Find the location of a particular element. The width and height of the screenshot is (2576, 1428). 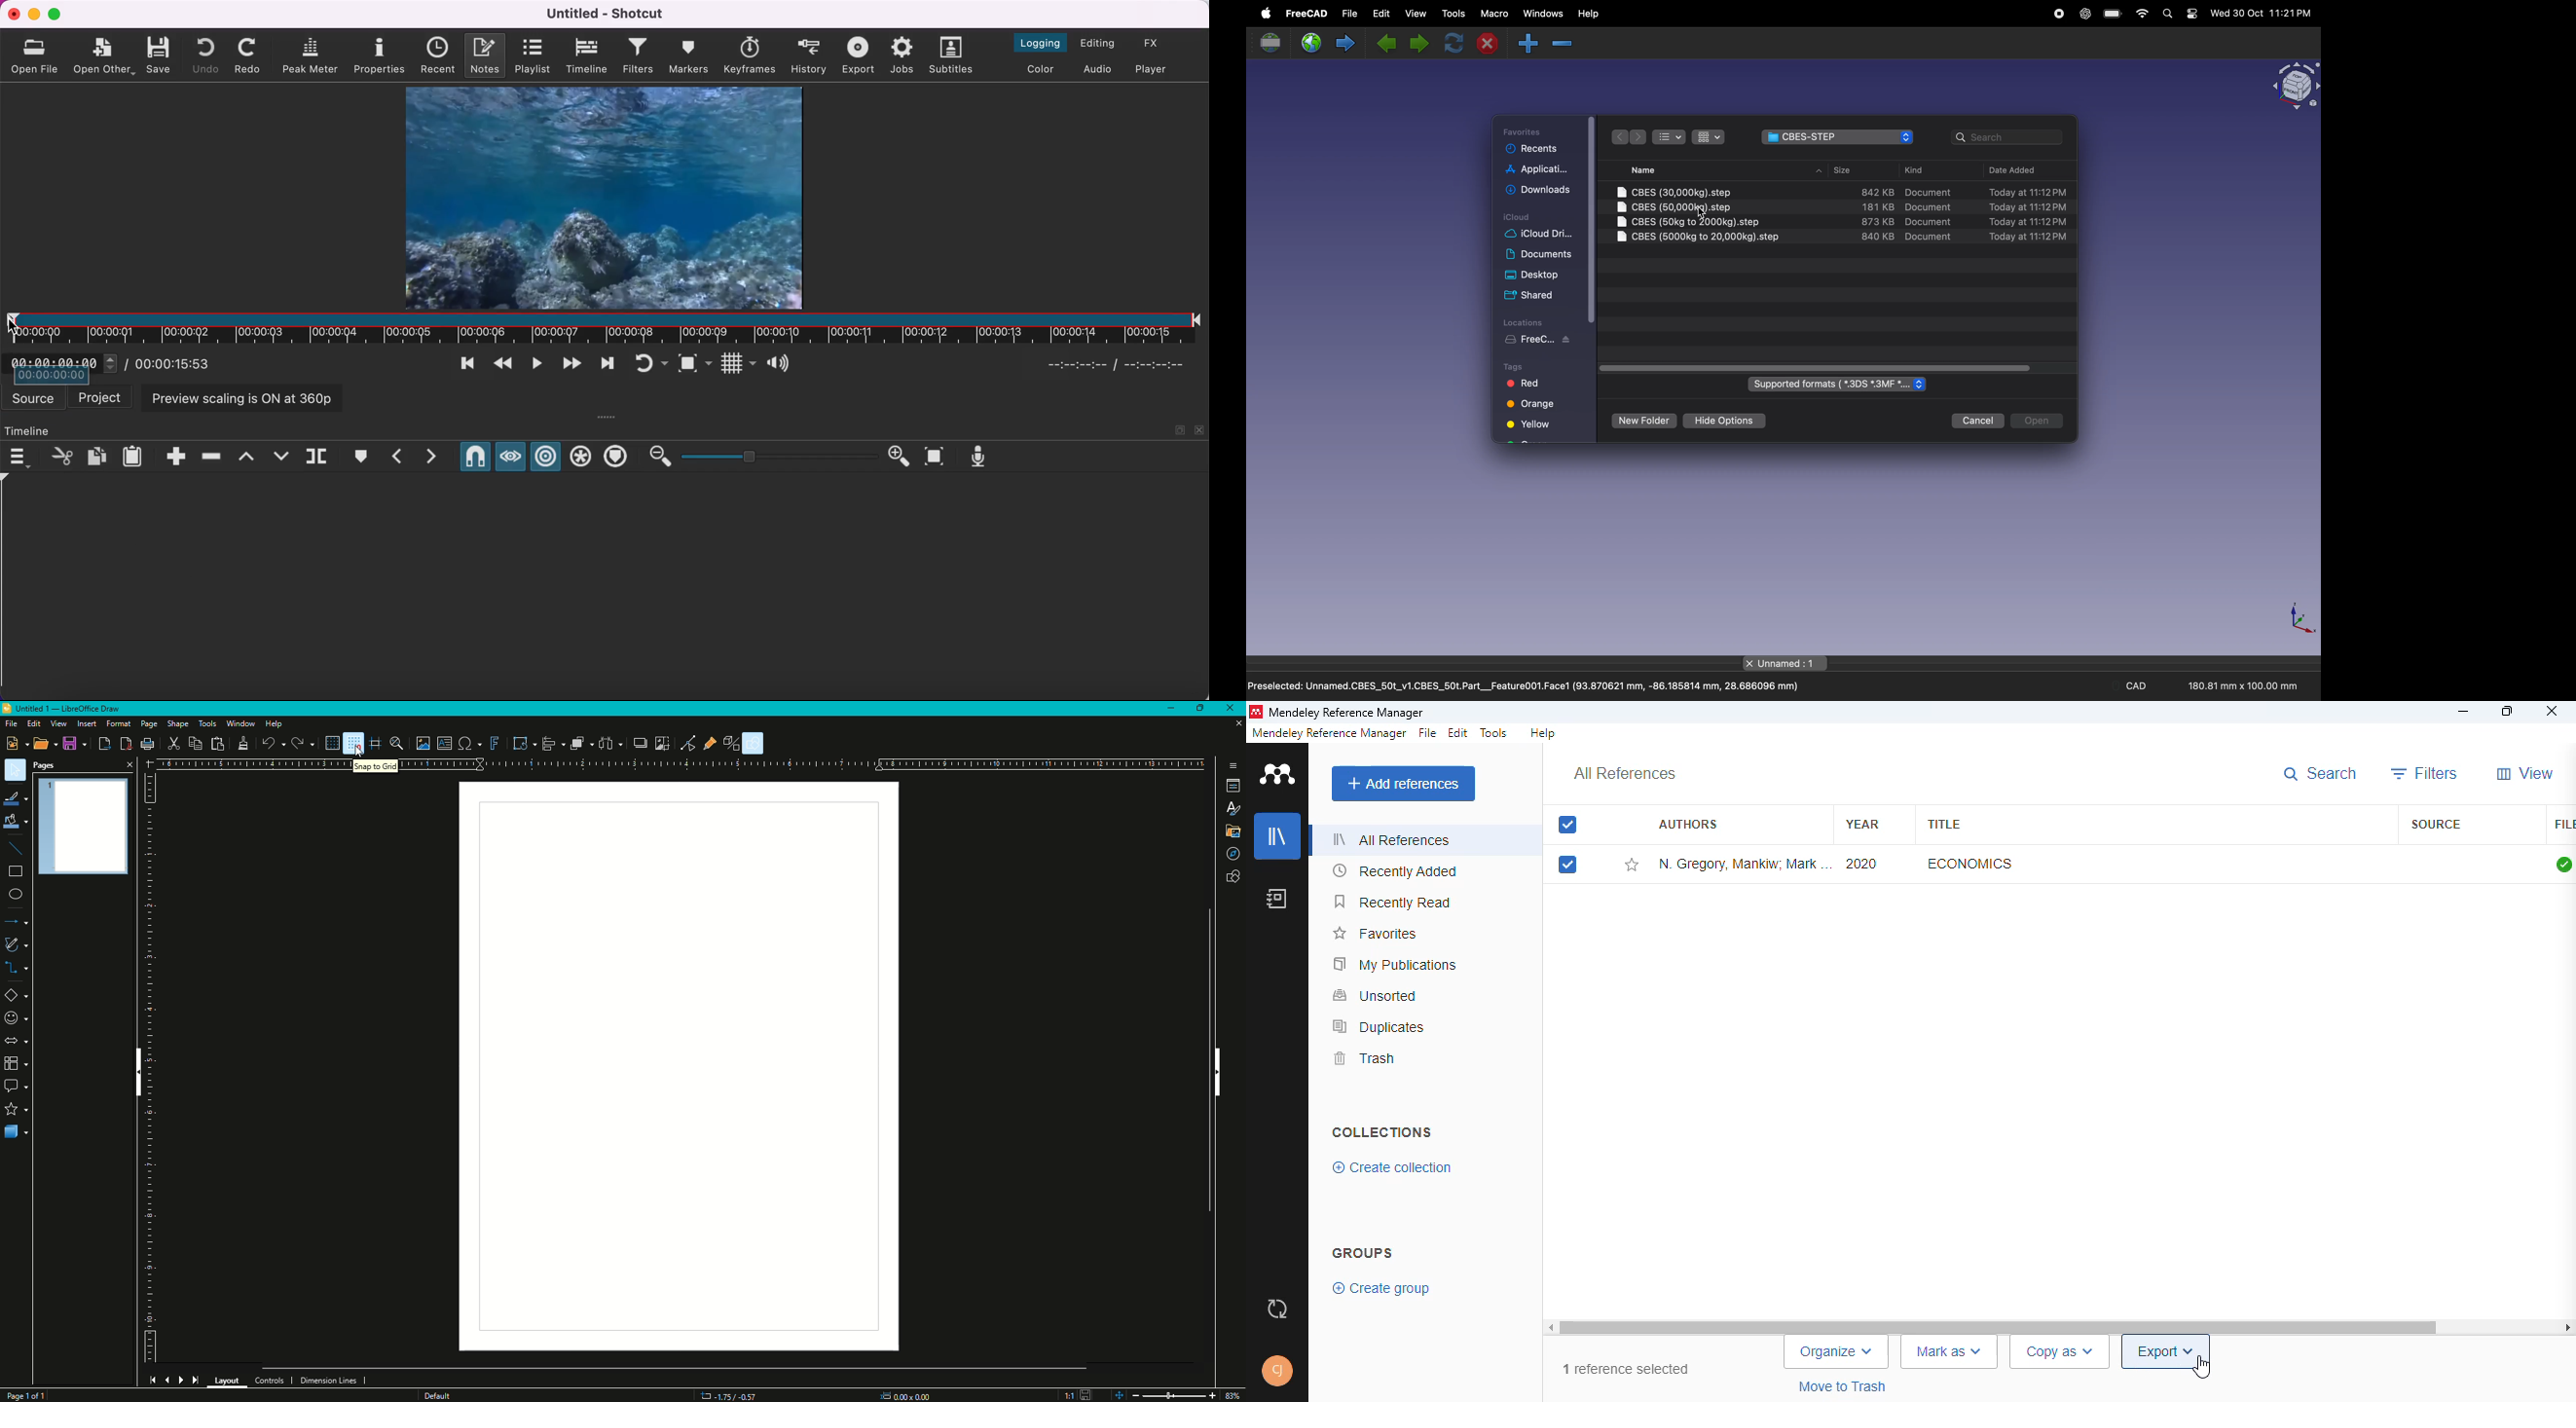

economics is located at coordinates (1969, 864).